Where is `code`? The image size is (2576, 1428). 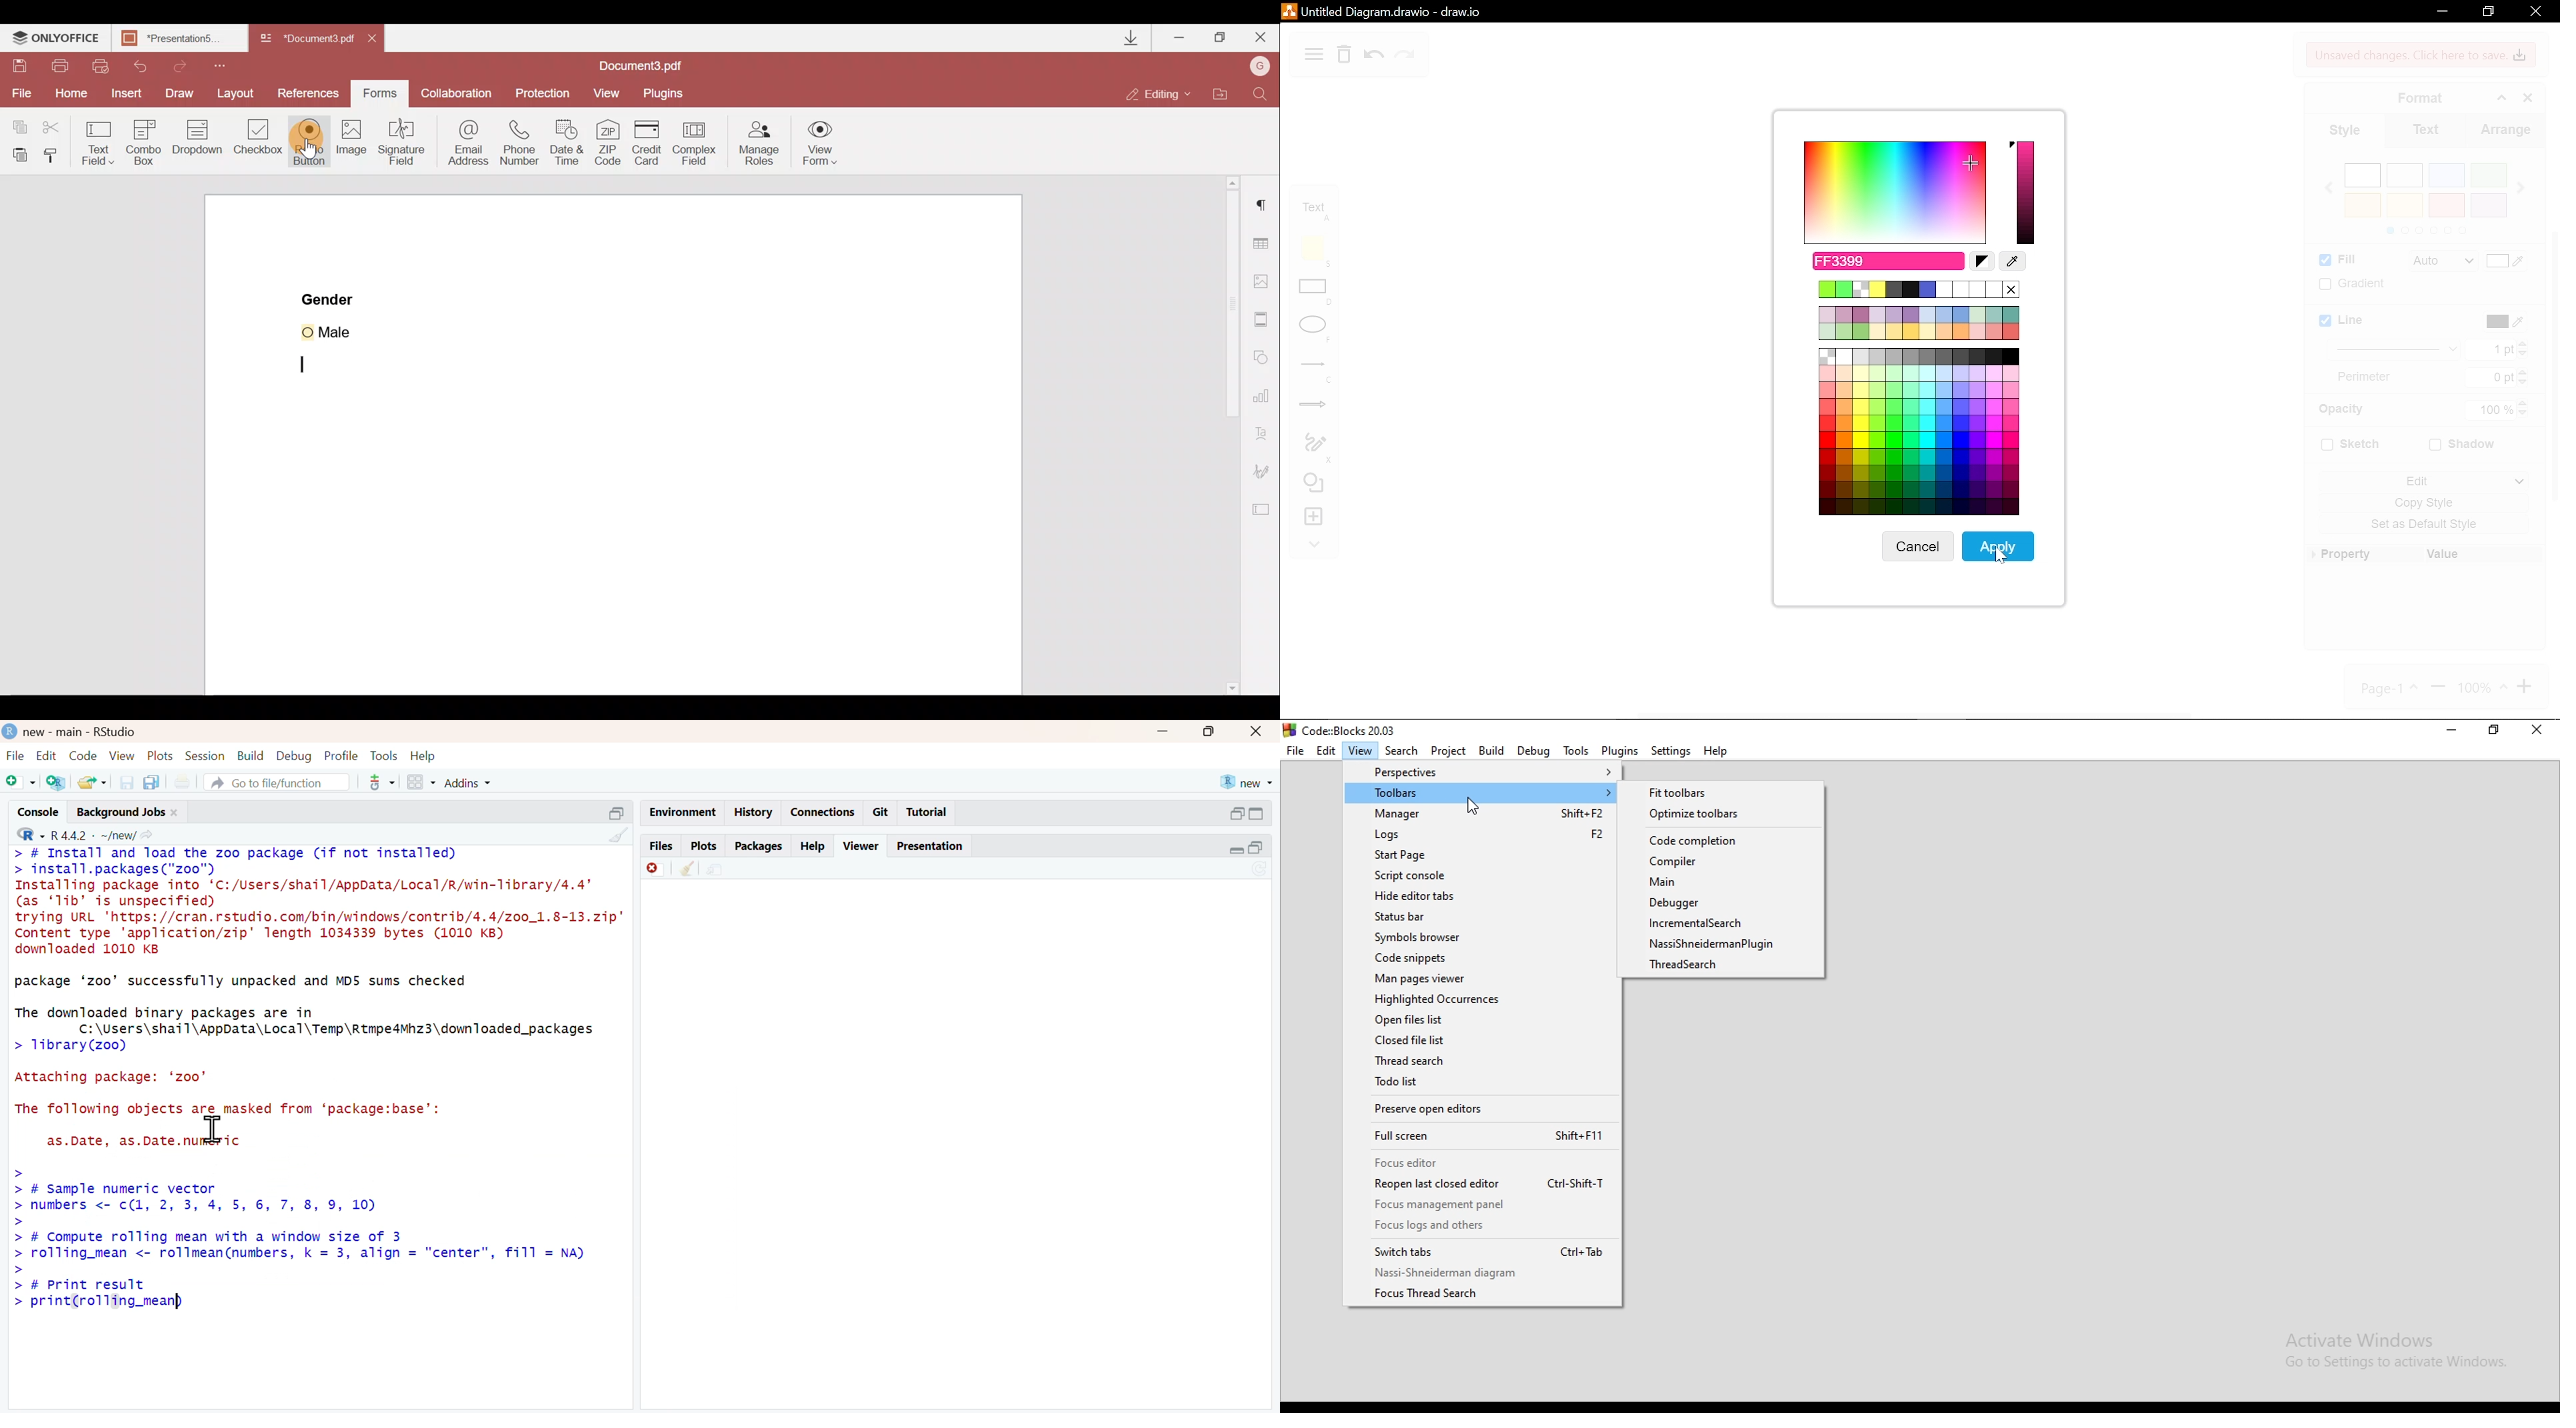 code is located at coordinates (83, 756).